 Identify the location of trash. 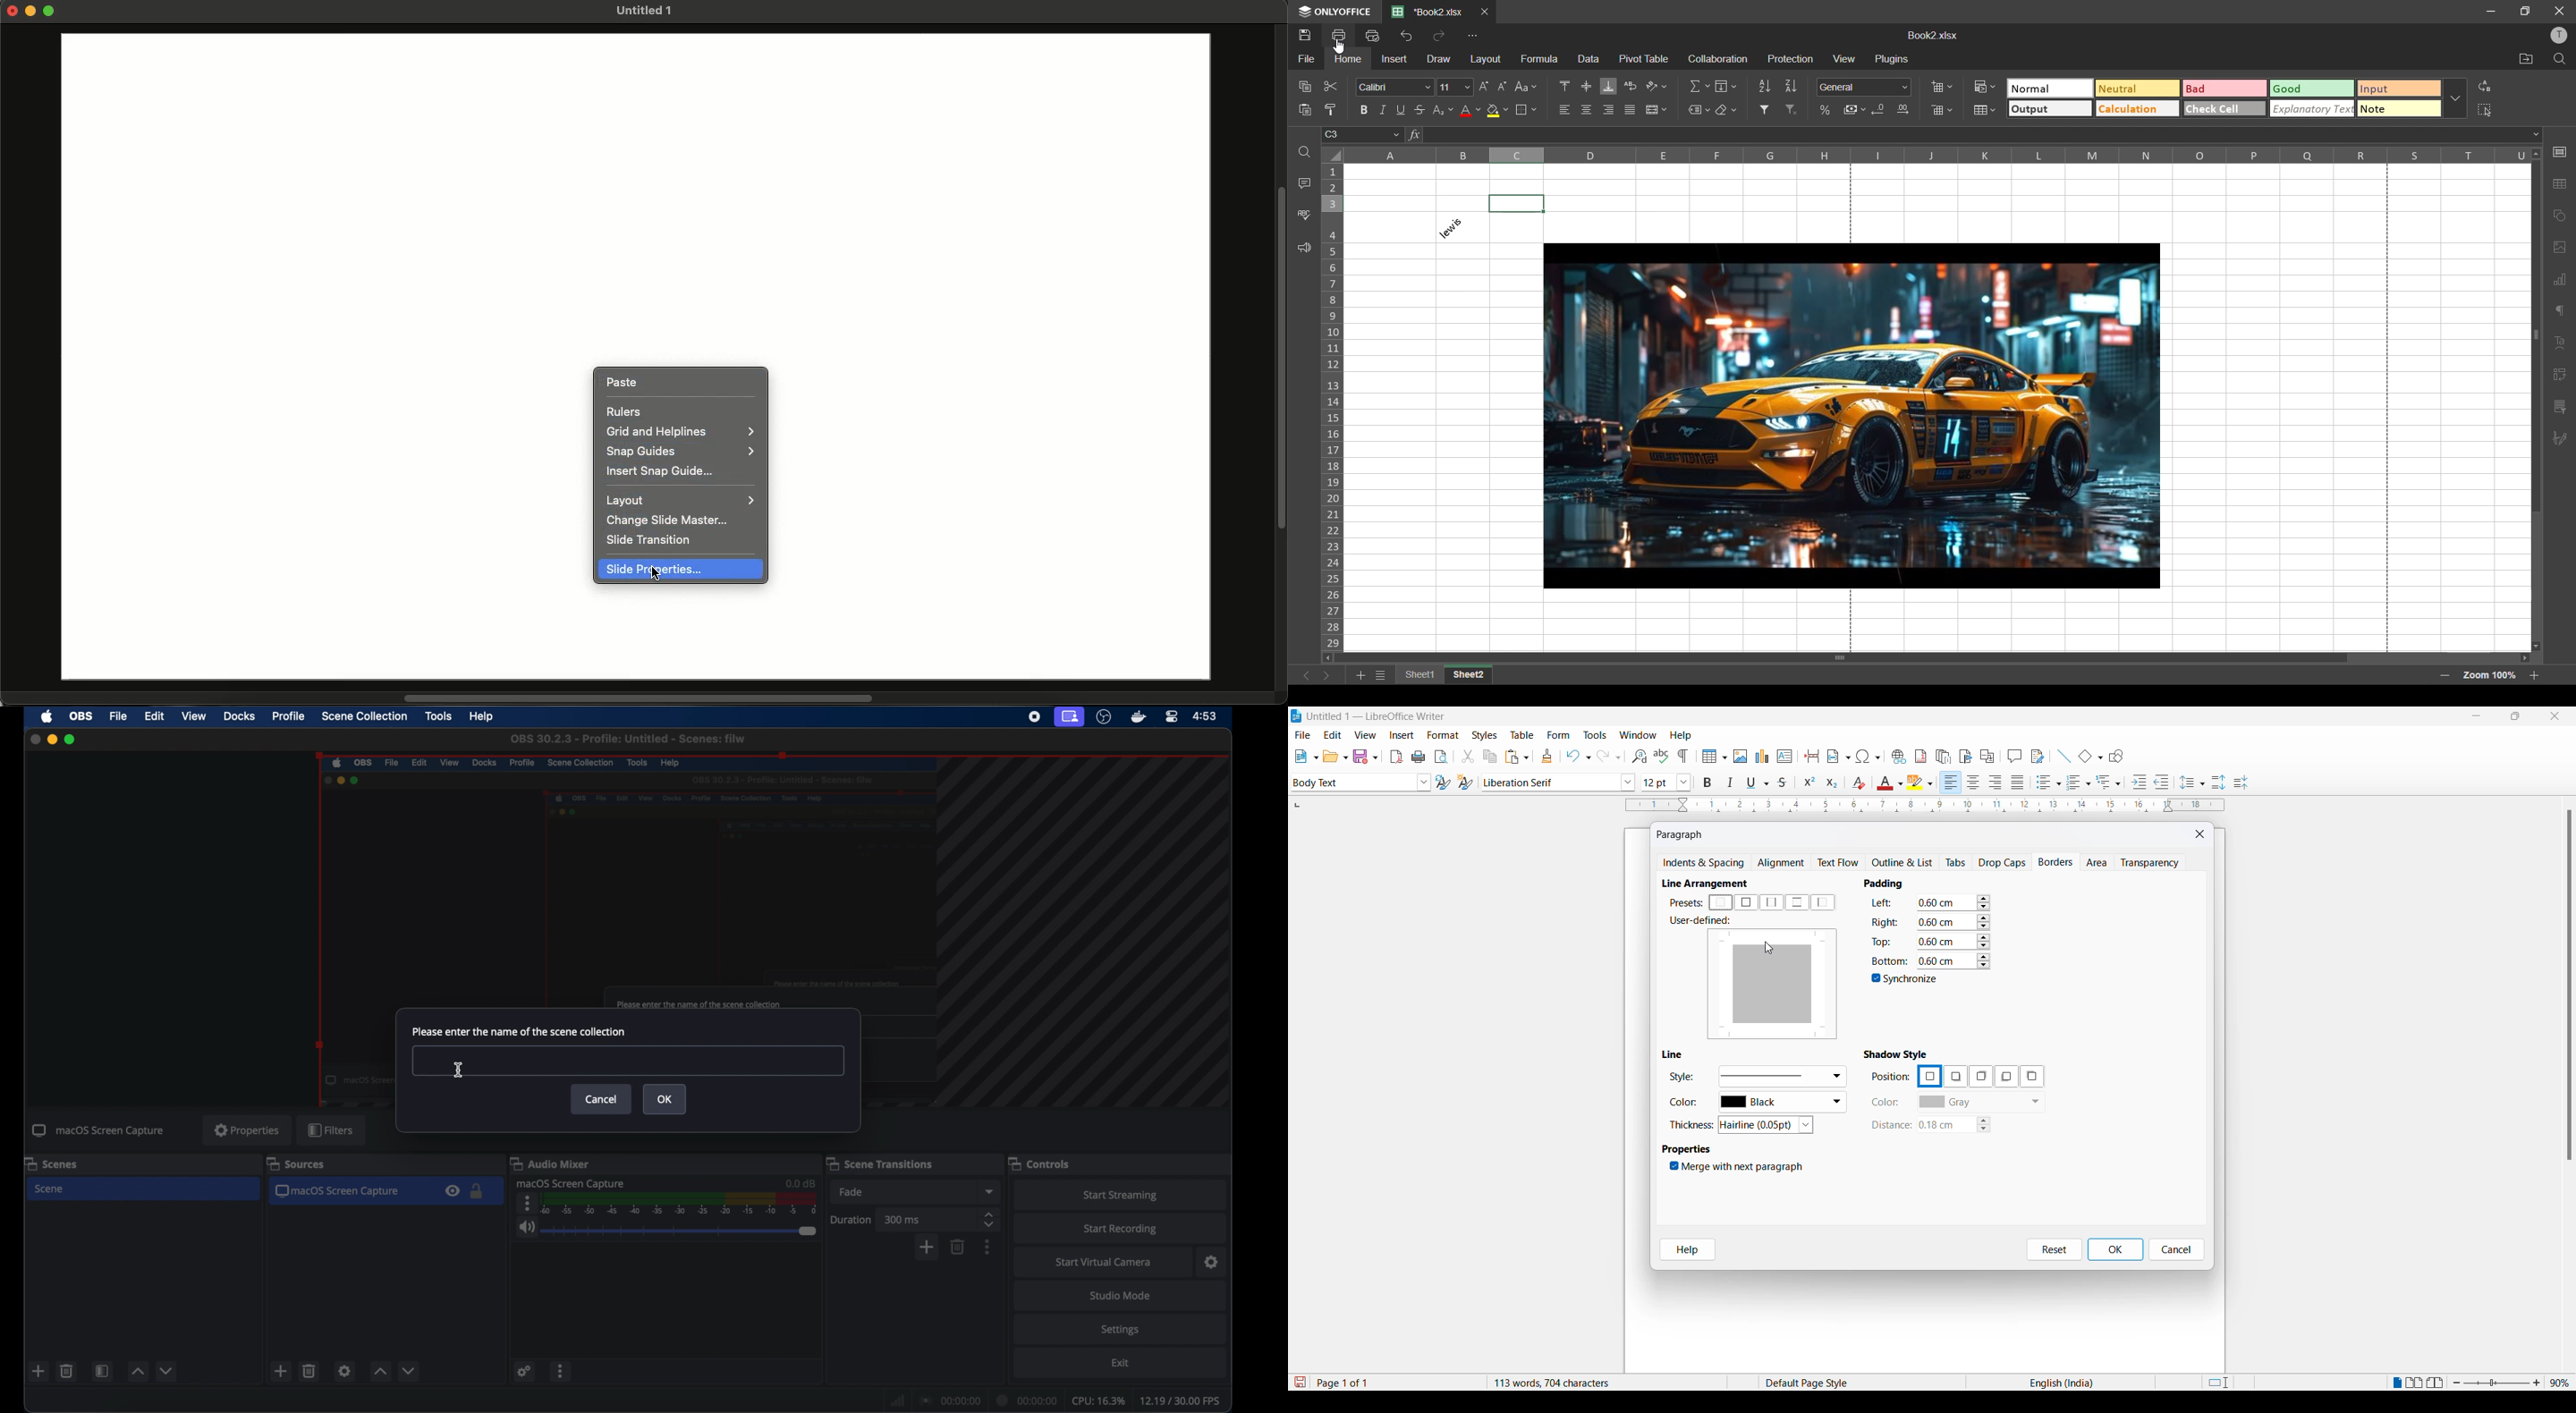
(67, 1371).